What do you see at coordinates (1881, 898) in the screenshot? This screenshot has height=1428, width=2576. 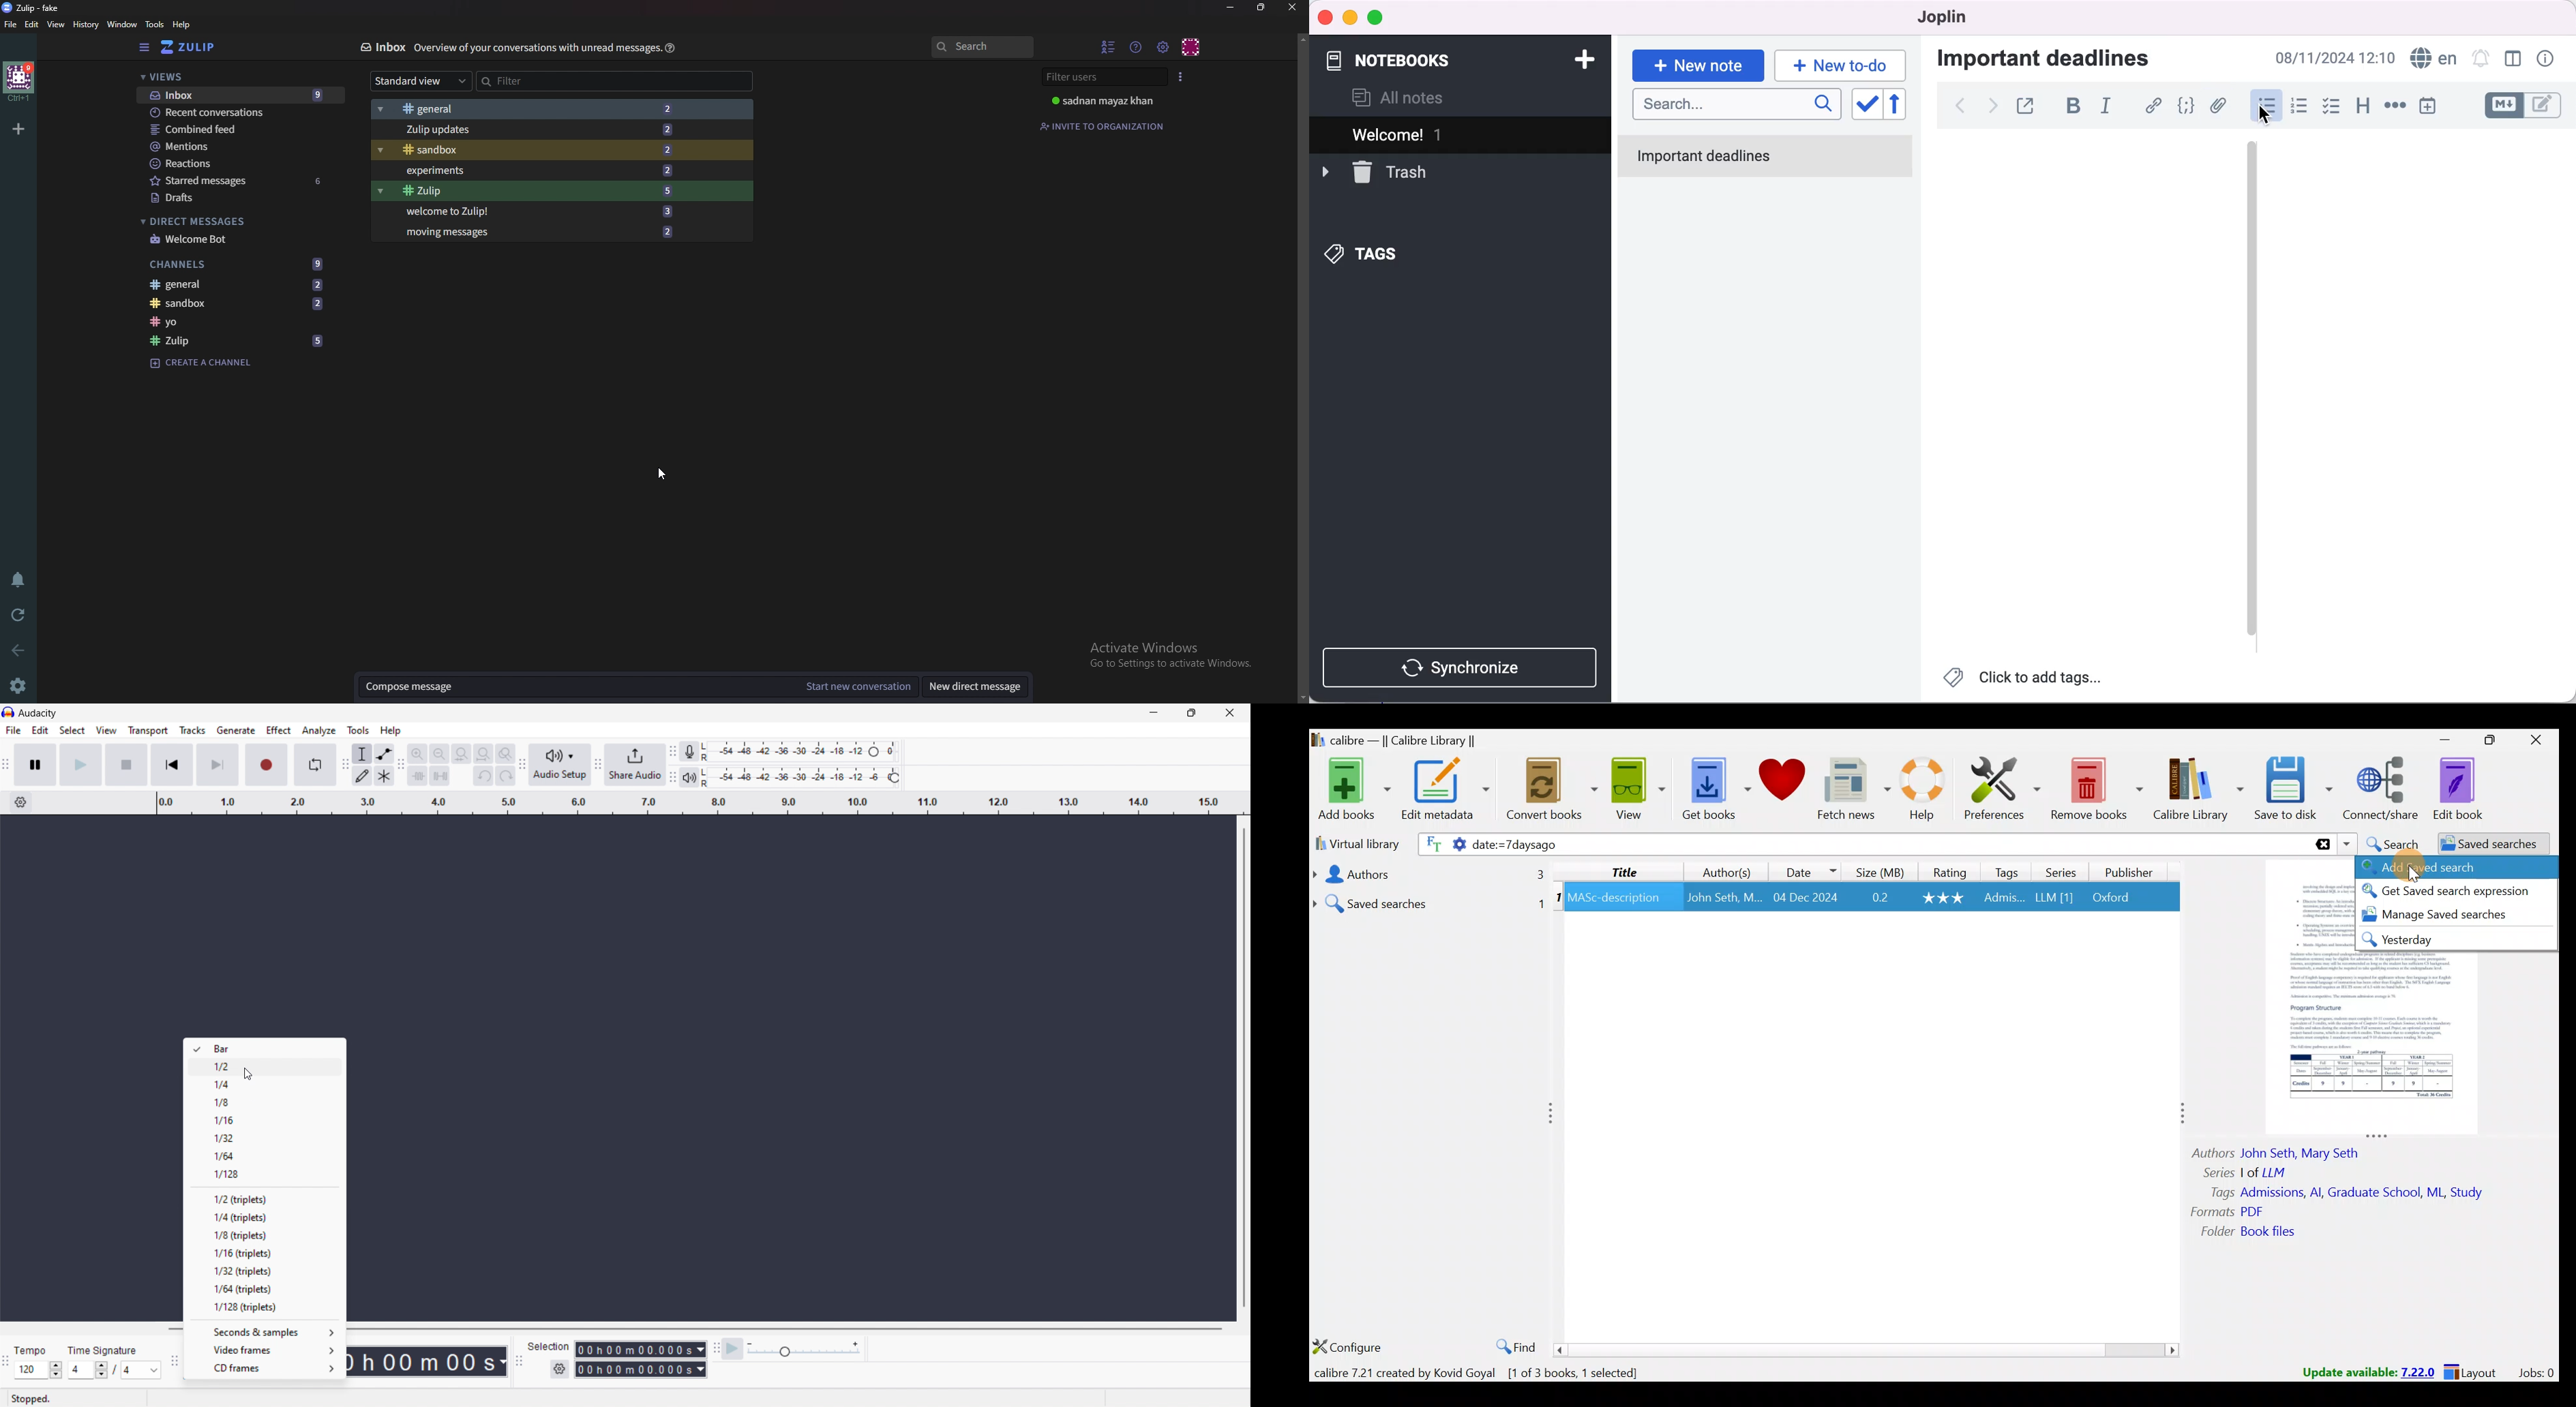 I see `0.2` at bounding box center [1881, 898].